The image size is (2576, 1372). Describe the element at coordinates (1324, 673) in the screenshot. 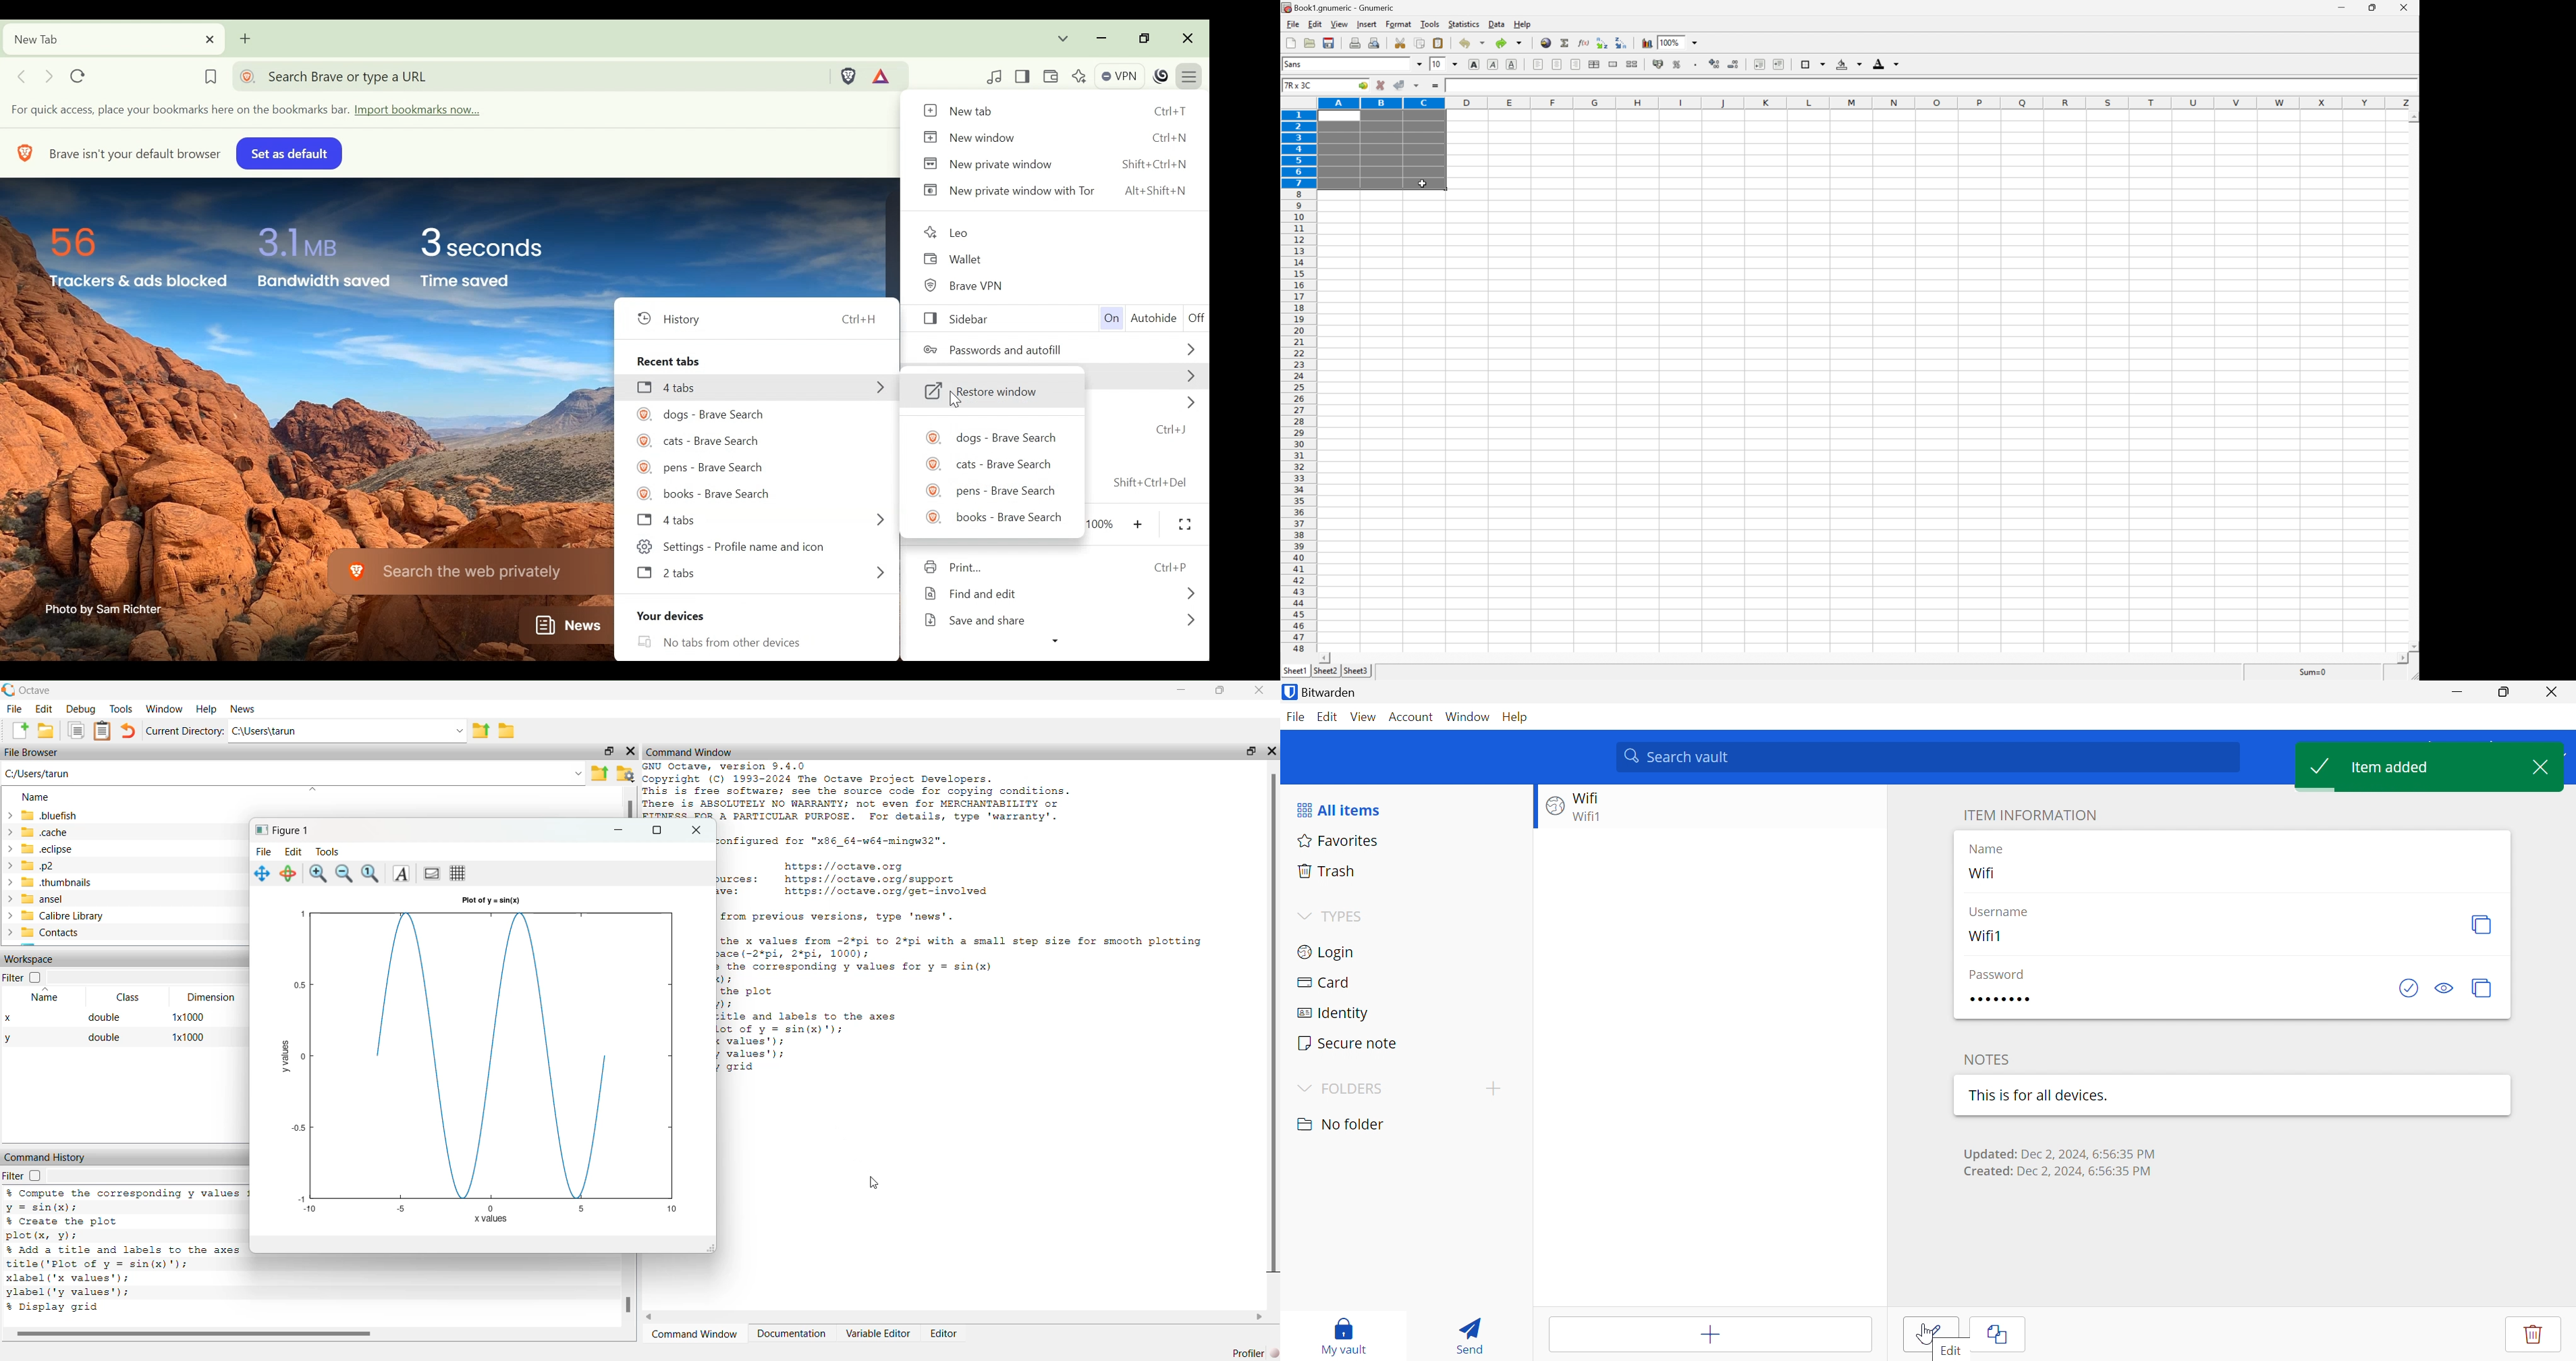

I see `sheet2` at that location.